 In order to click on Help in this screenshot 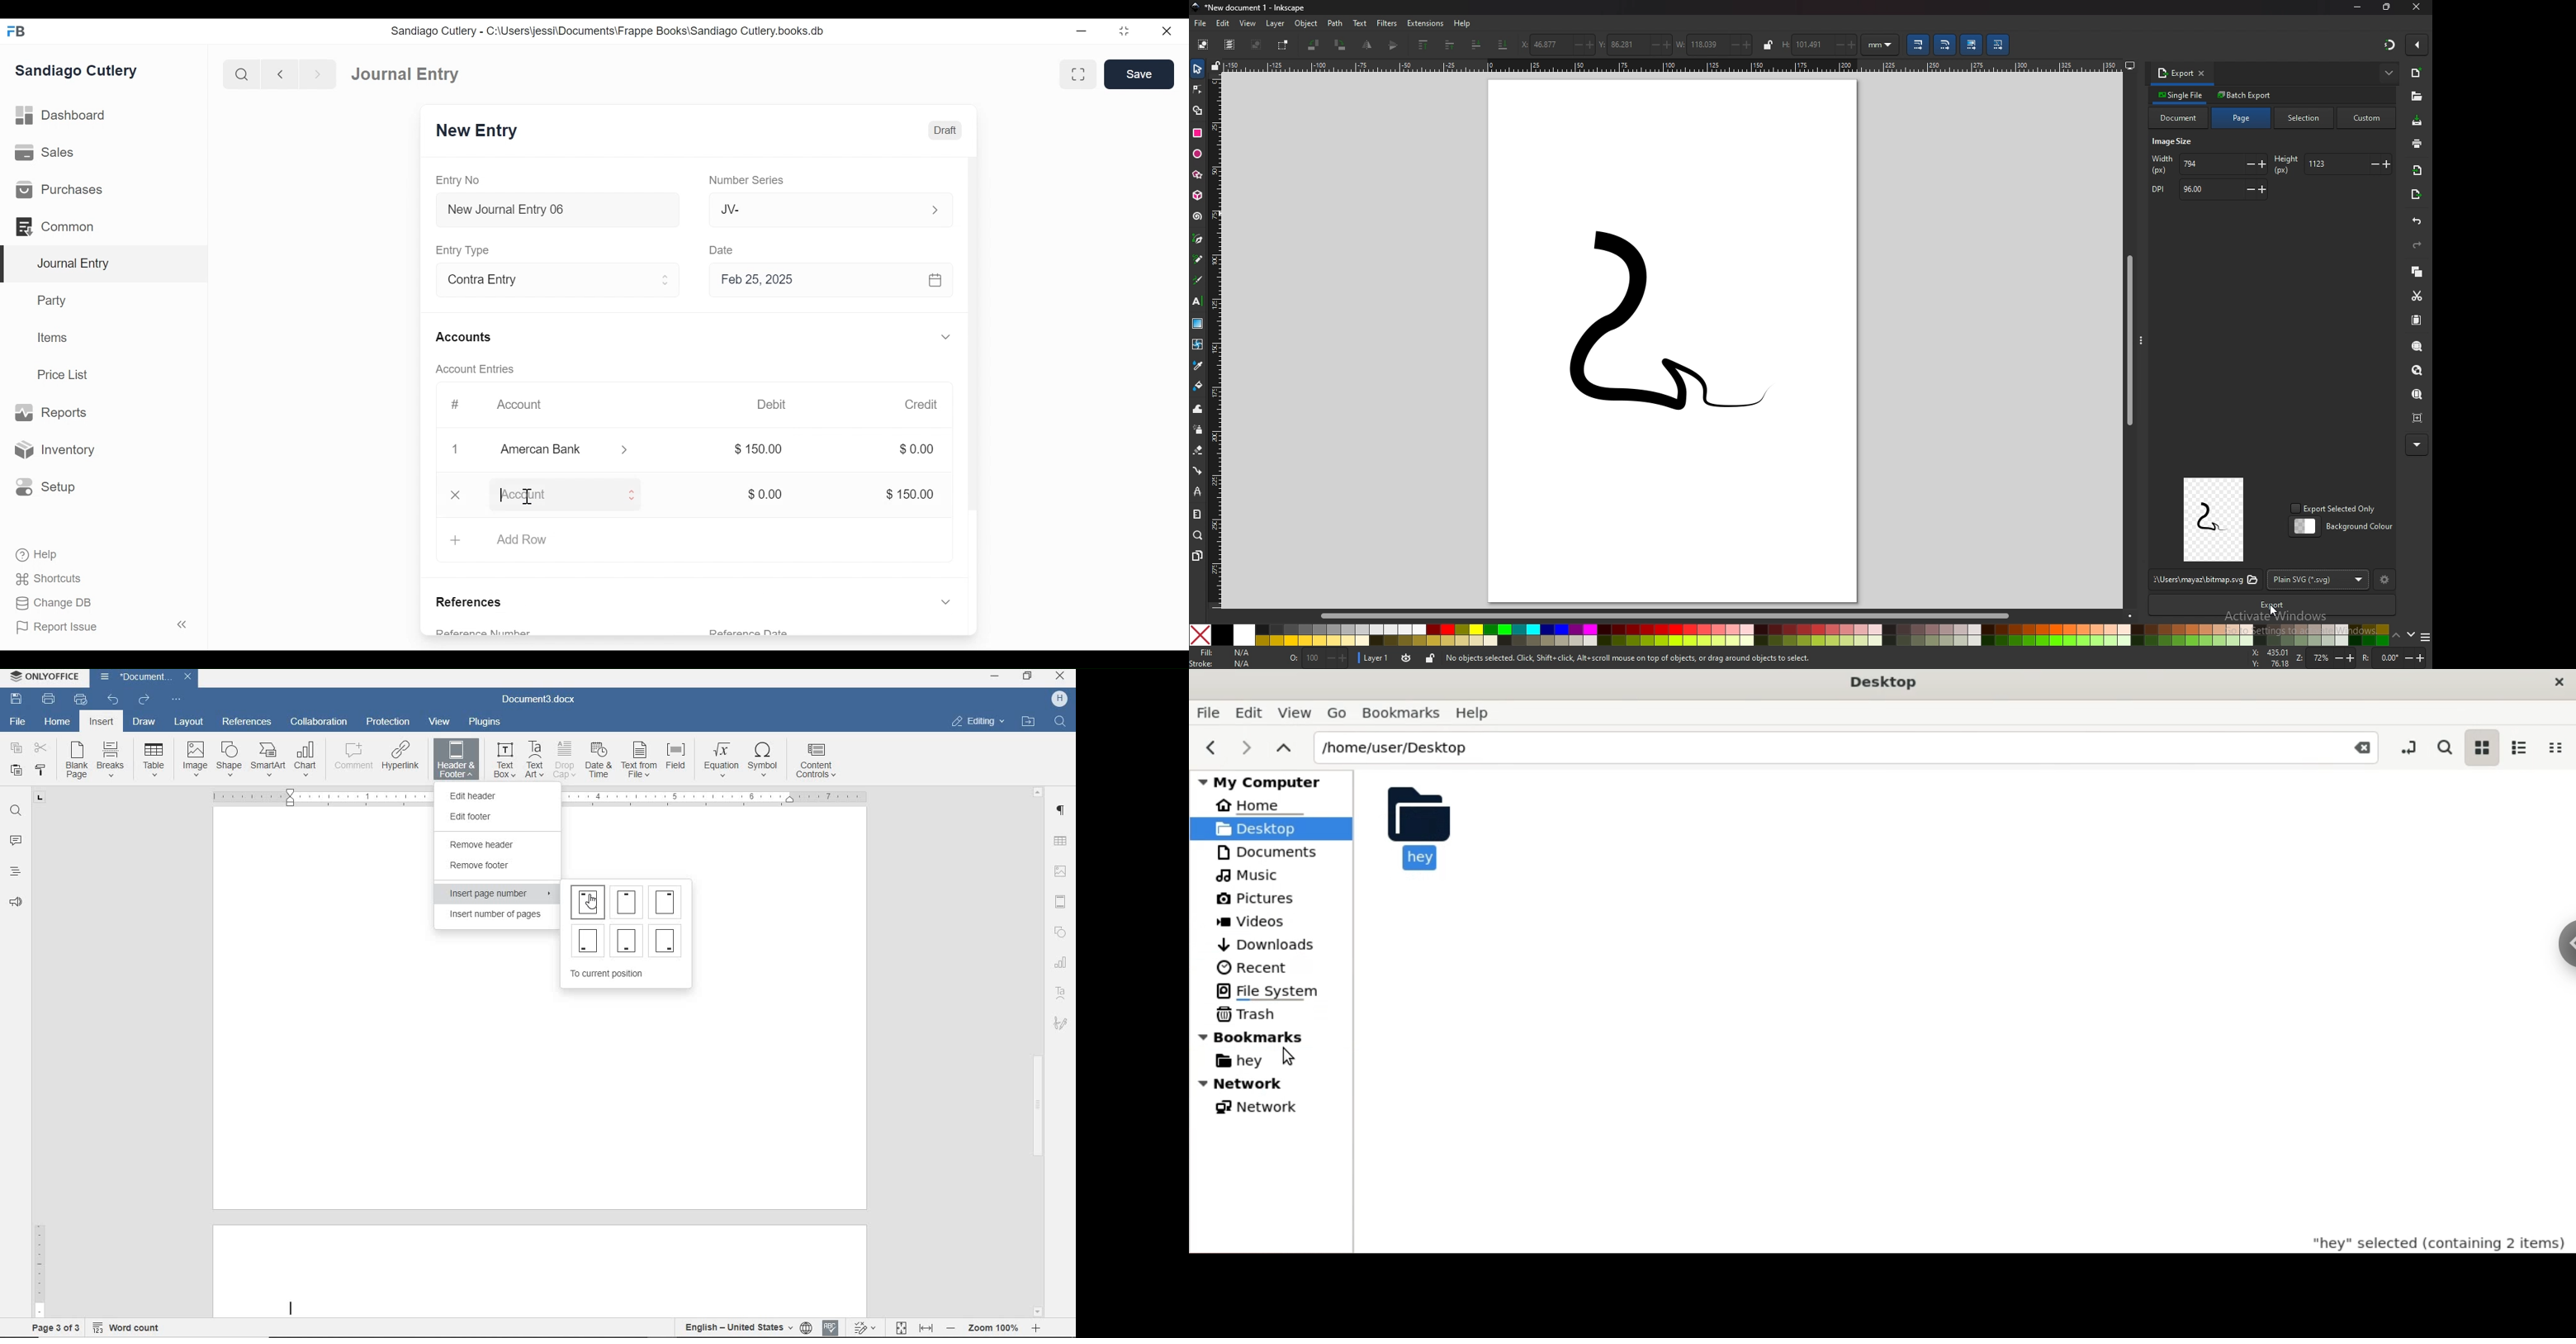, I will do `click(1476, 714)`.